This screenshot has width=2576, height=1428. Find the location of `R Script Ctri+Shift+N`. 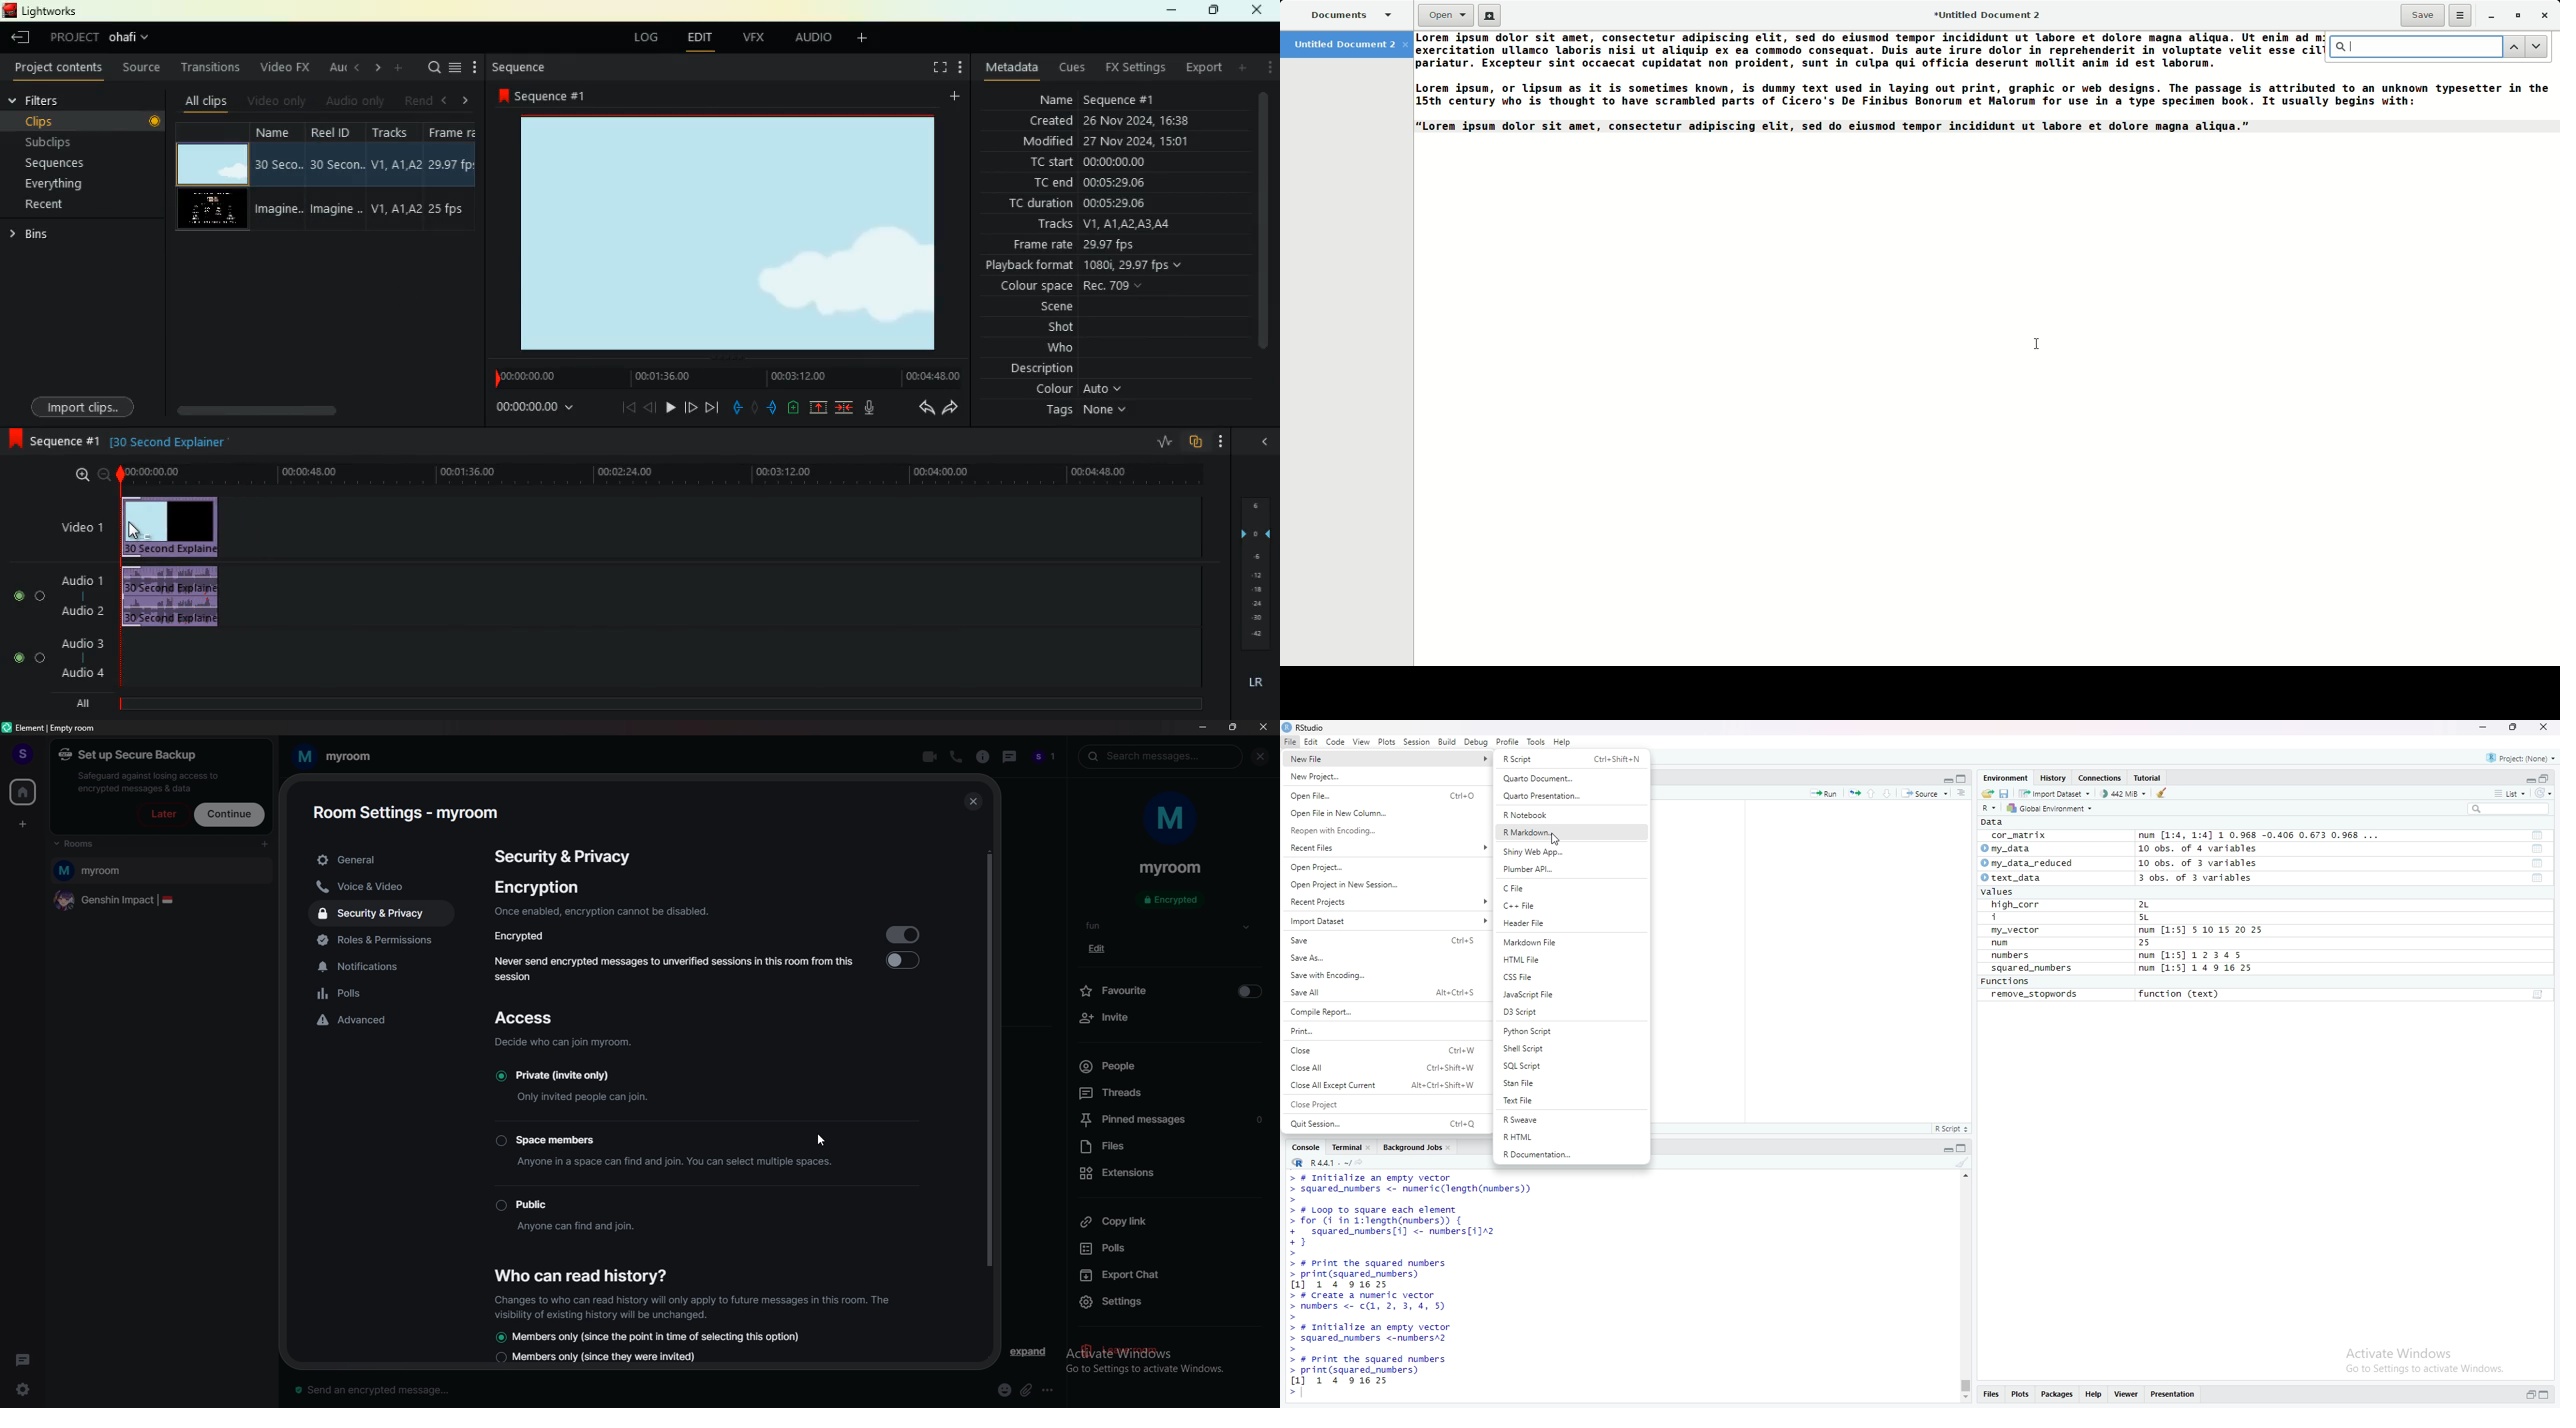

R Script Ctri+Shift+N is located at coordinates (1571, 759).